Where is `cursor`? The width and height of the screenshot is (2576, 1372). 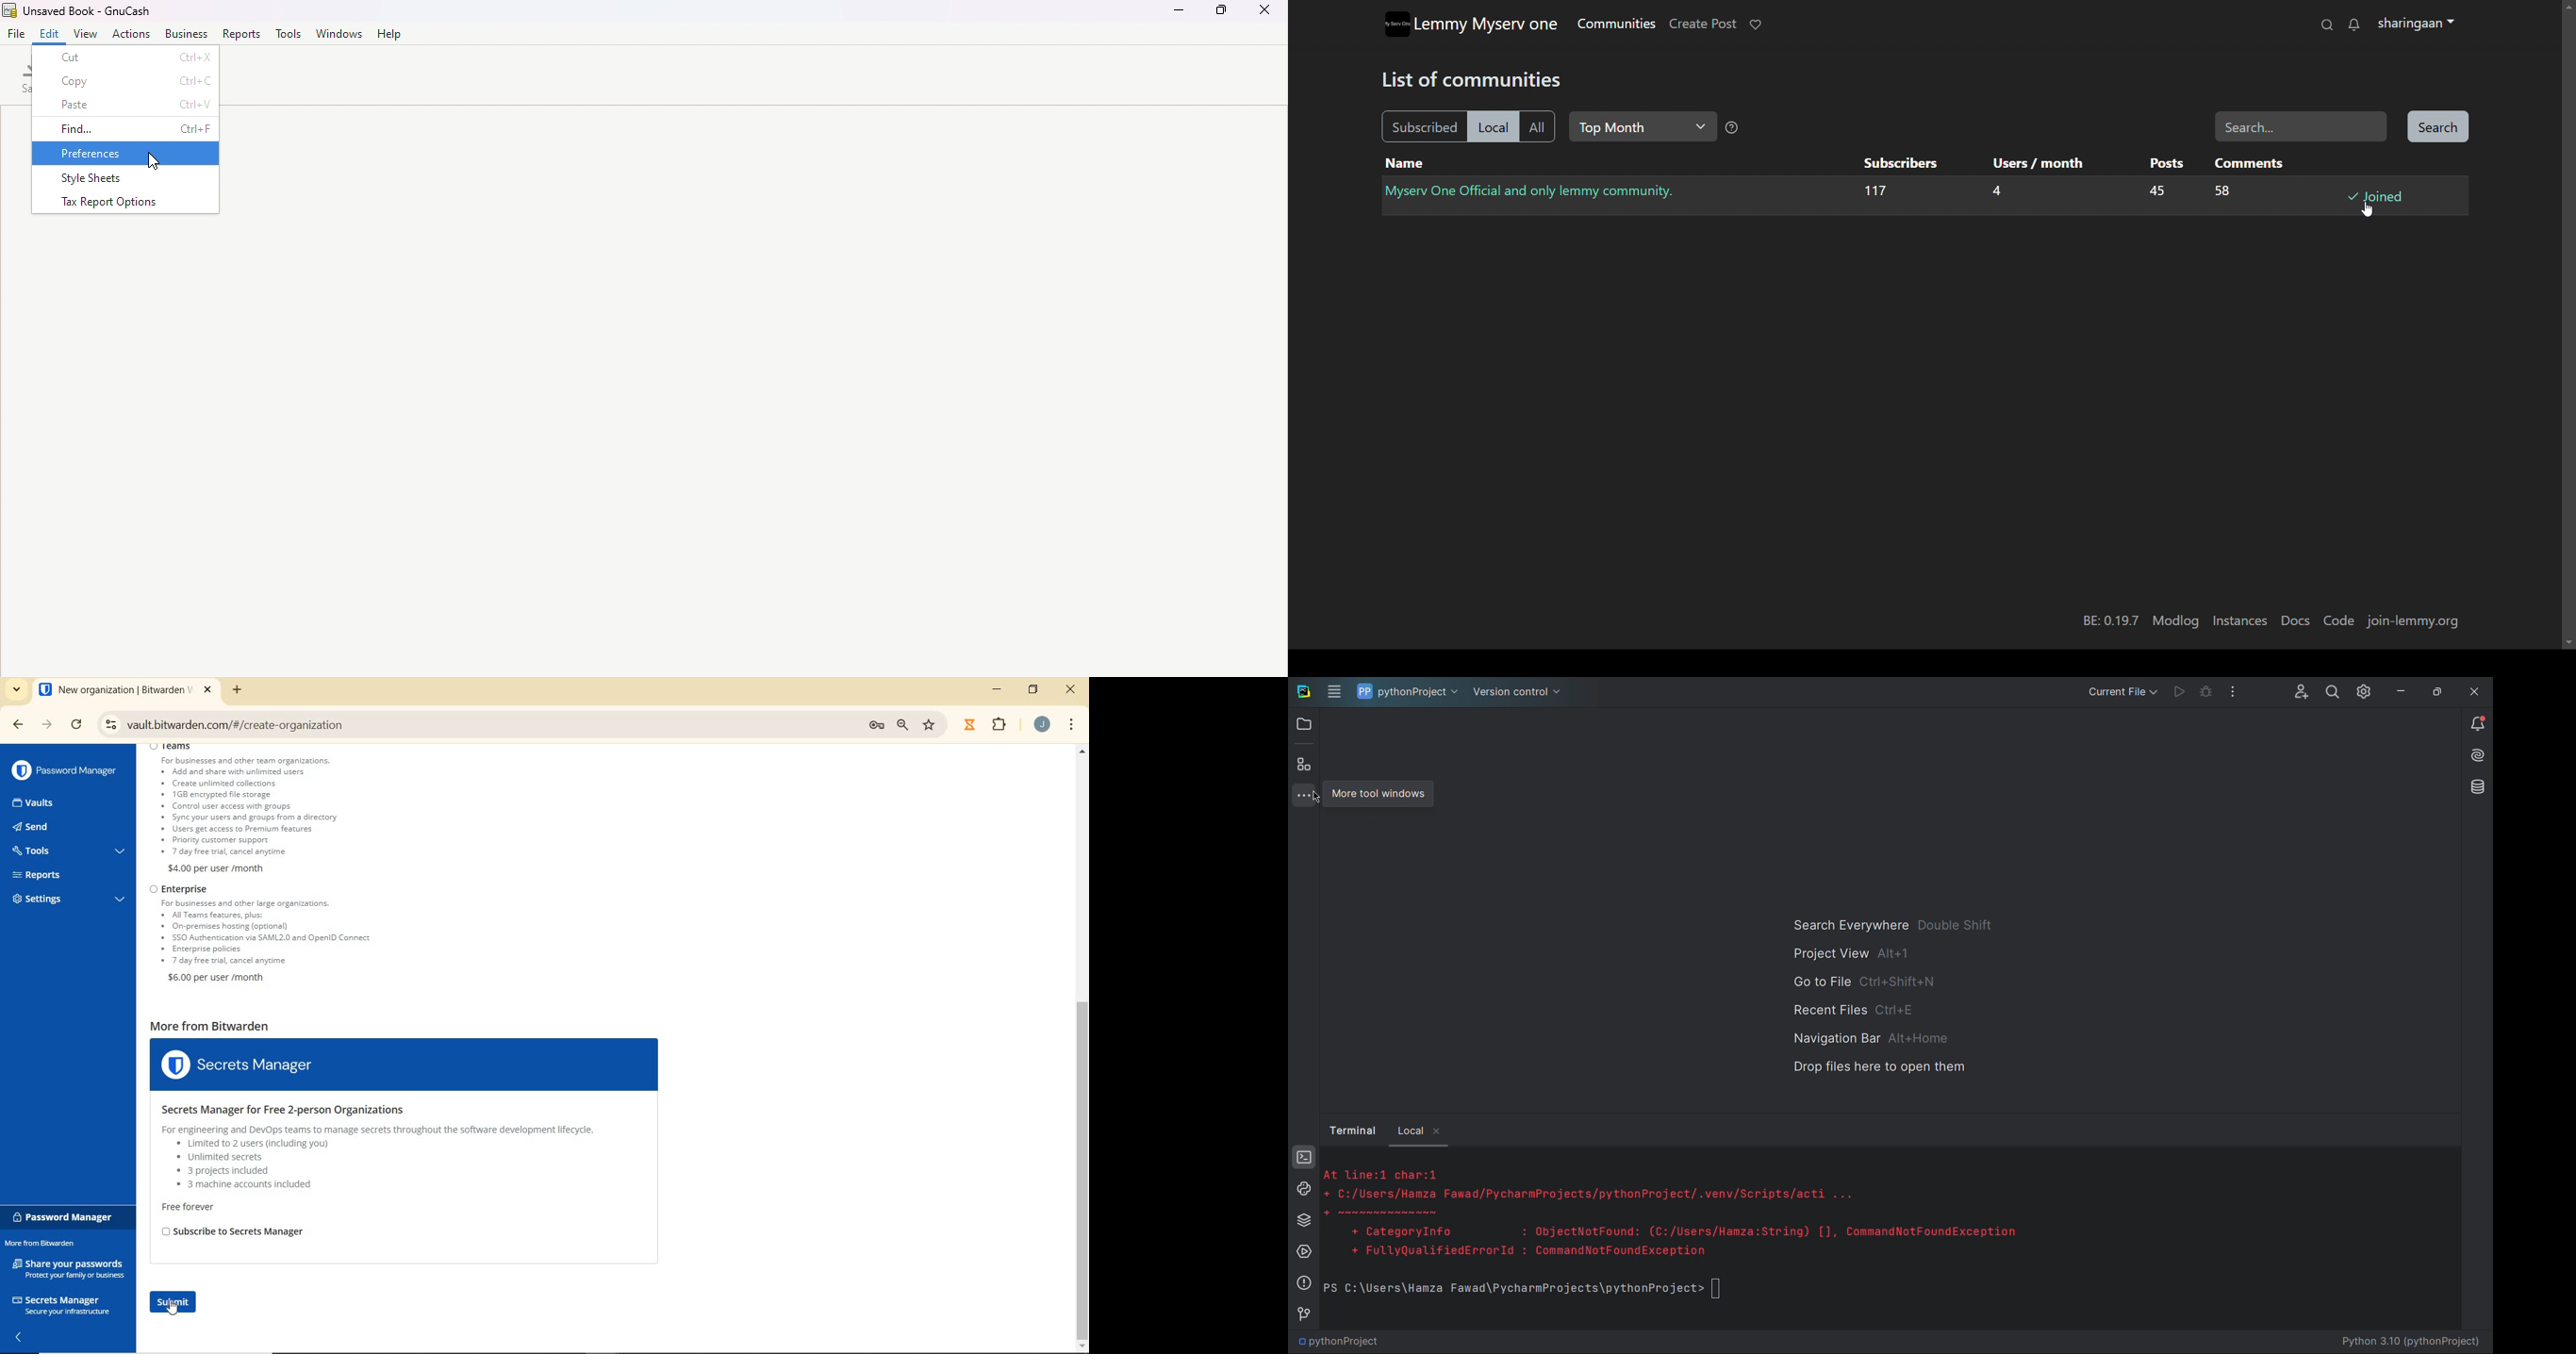
cursor is located at coordinates (174, 1314).